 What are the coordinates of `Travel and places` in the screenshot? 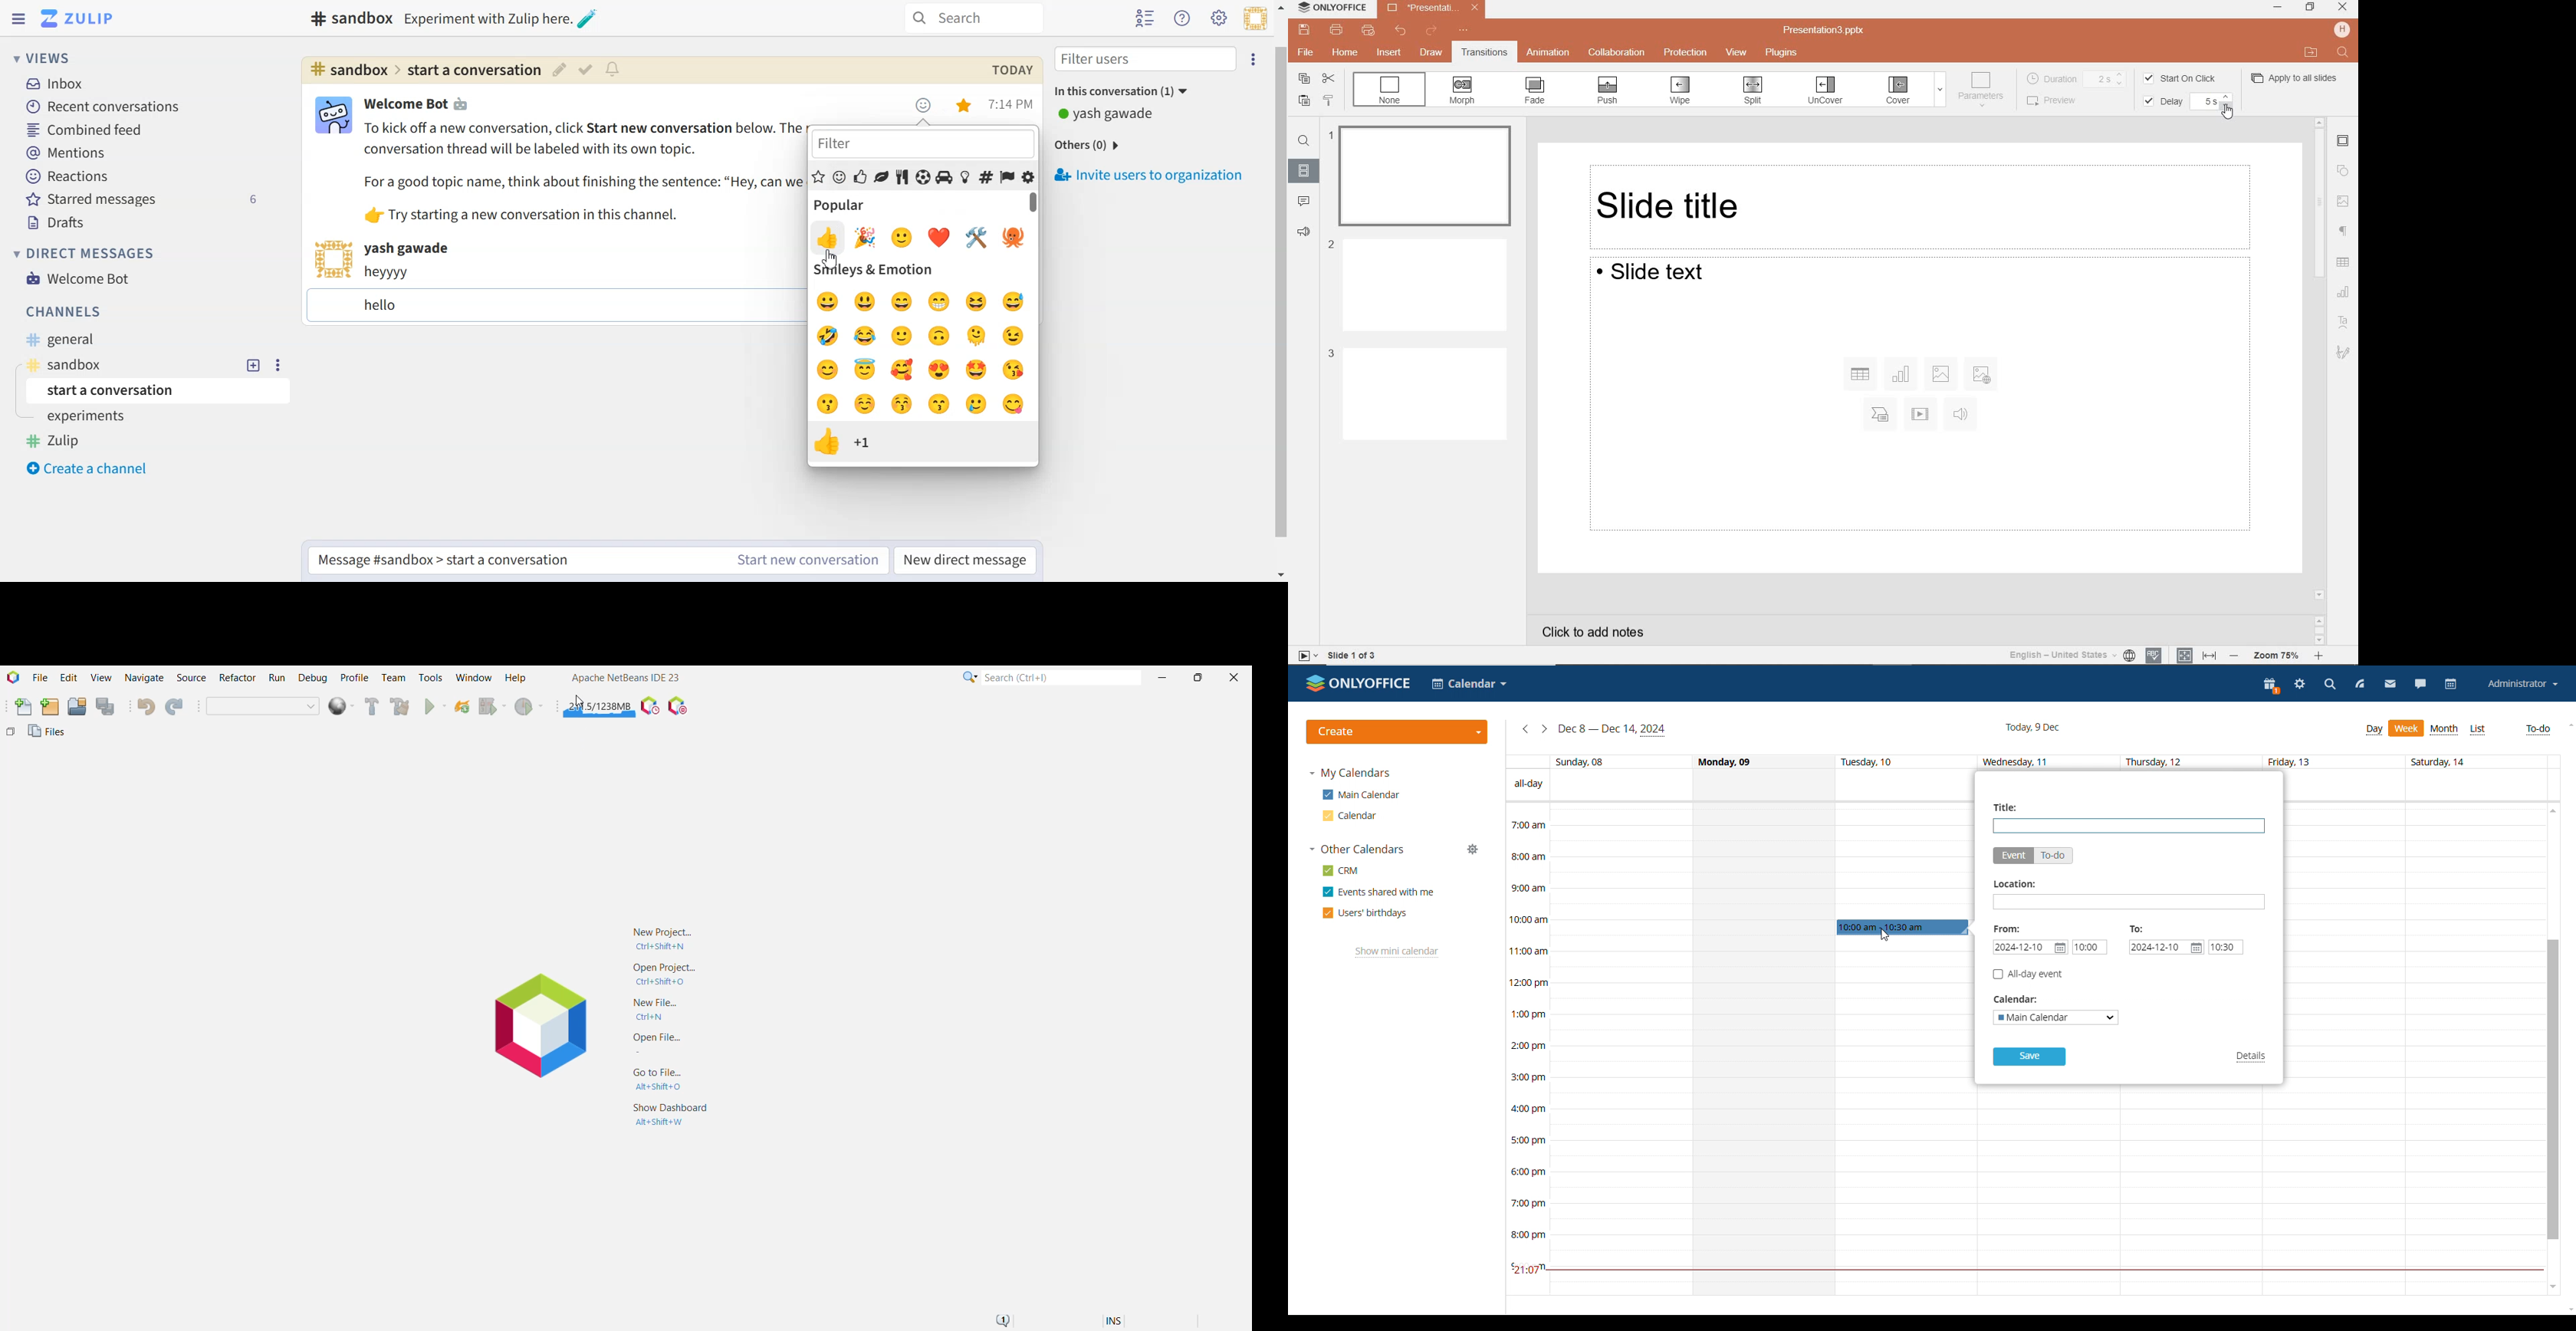 It's located at (945, 177).